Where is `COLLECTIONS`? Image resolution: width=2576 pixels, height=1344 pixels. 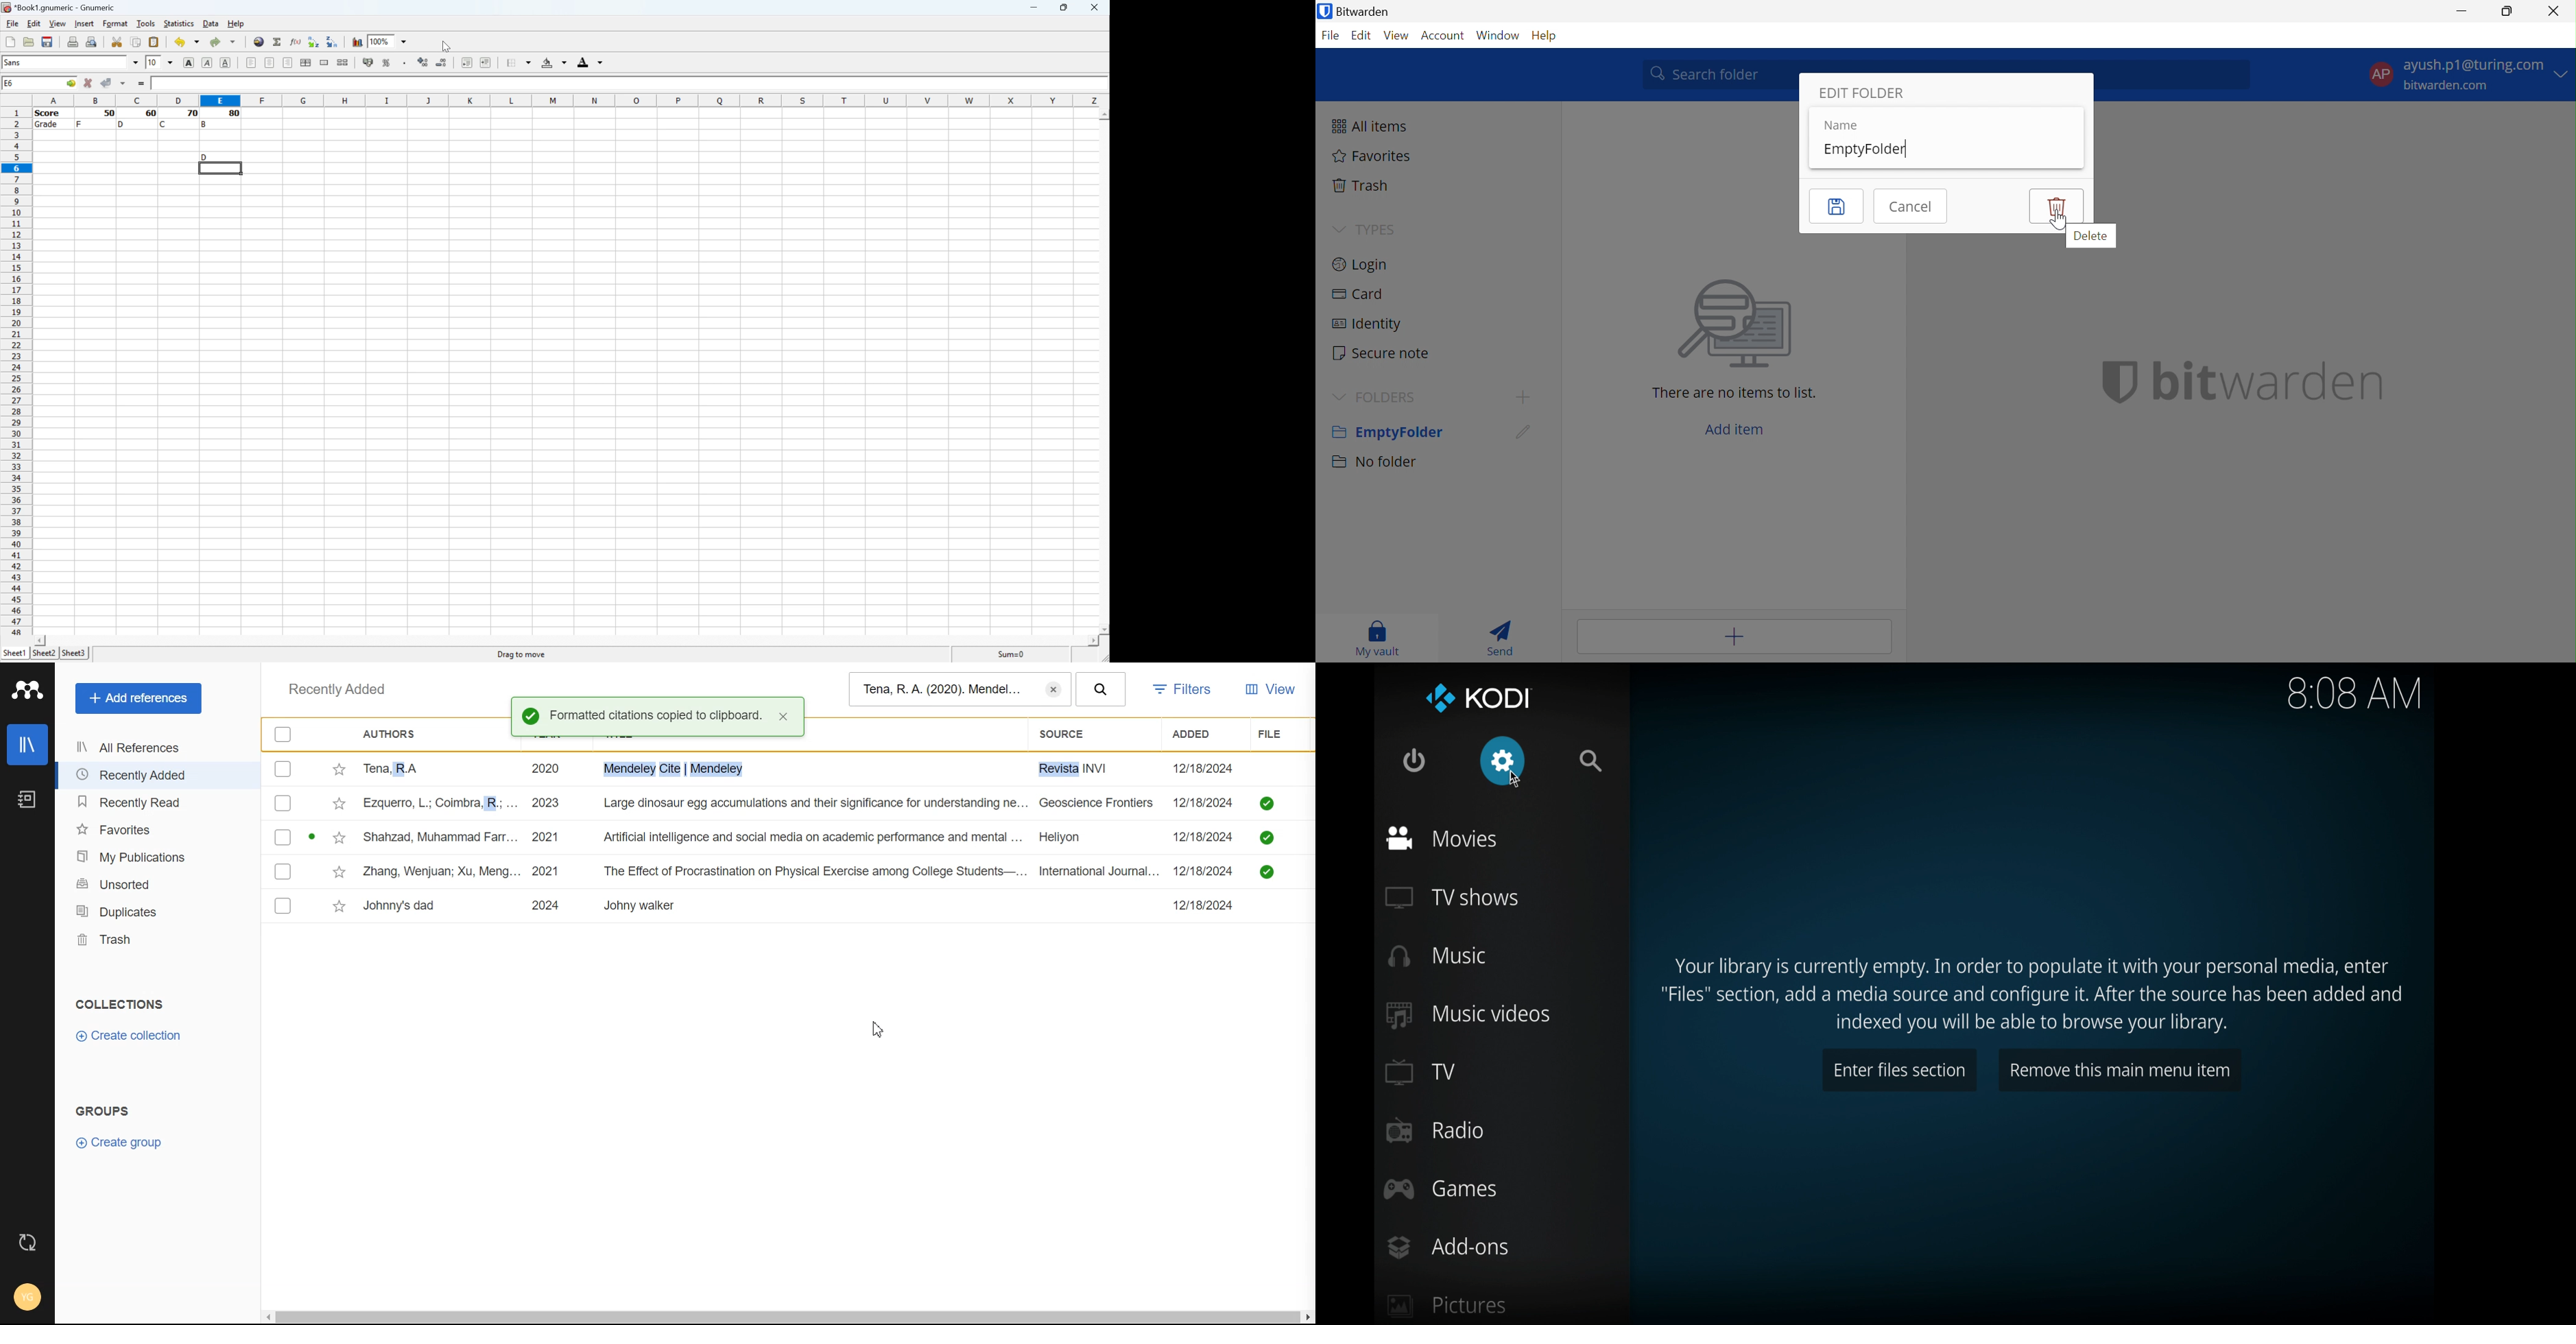 COLLECTIONS is located at coordinates (121, 1004).